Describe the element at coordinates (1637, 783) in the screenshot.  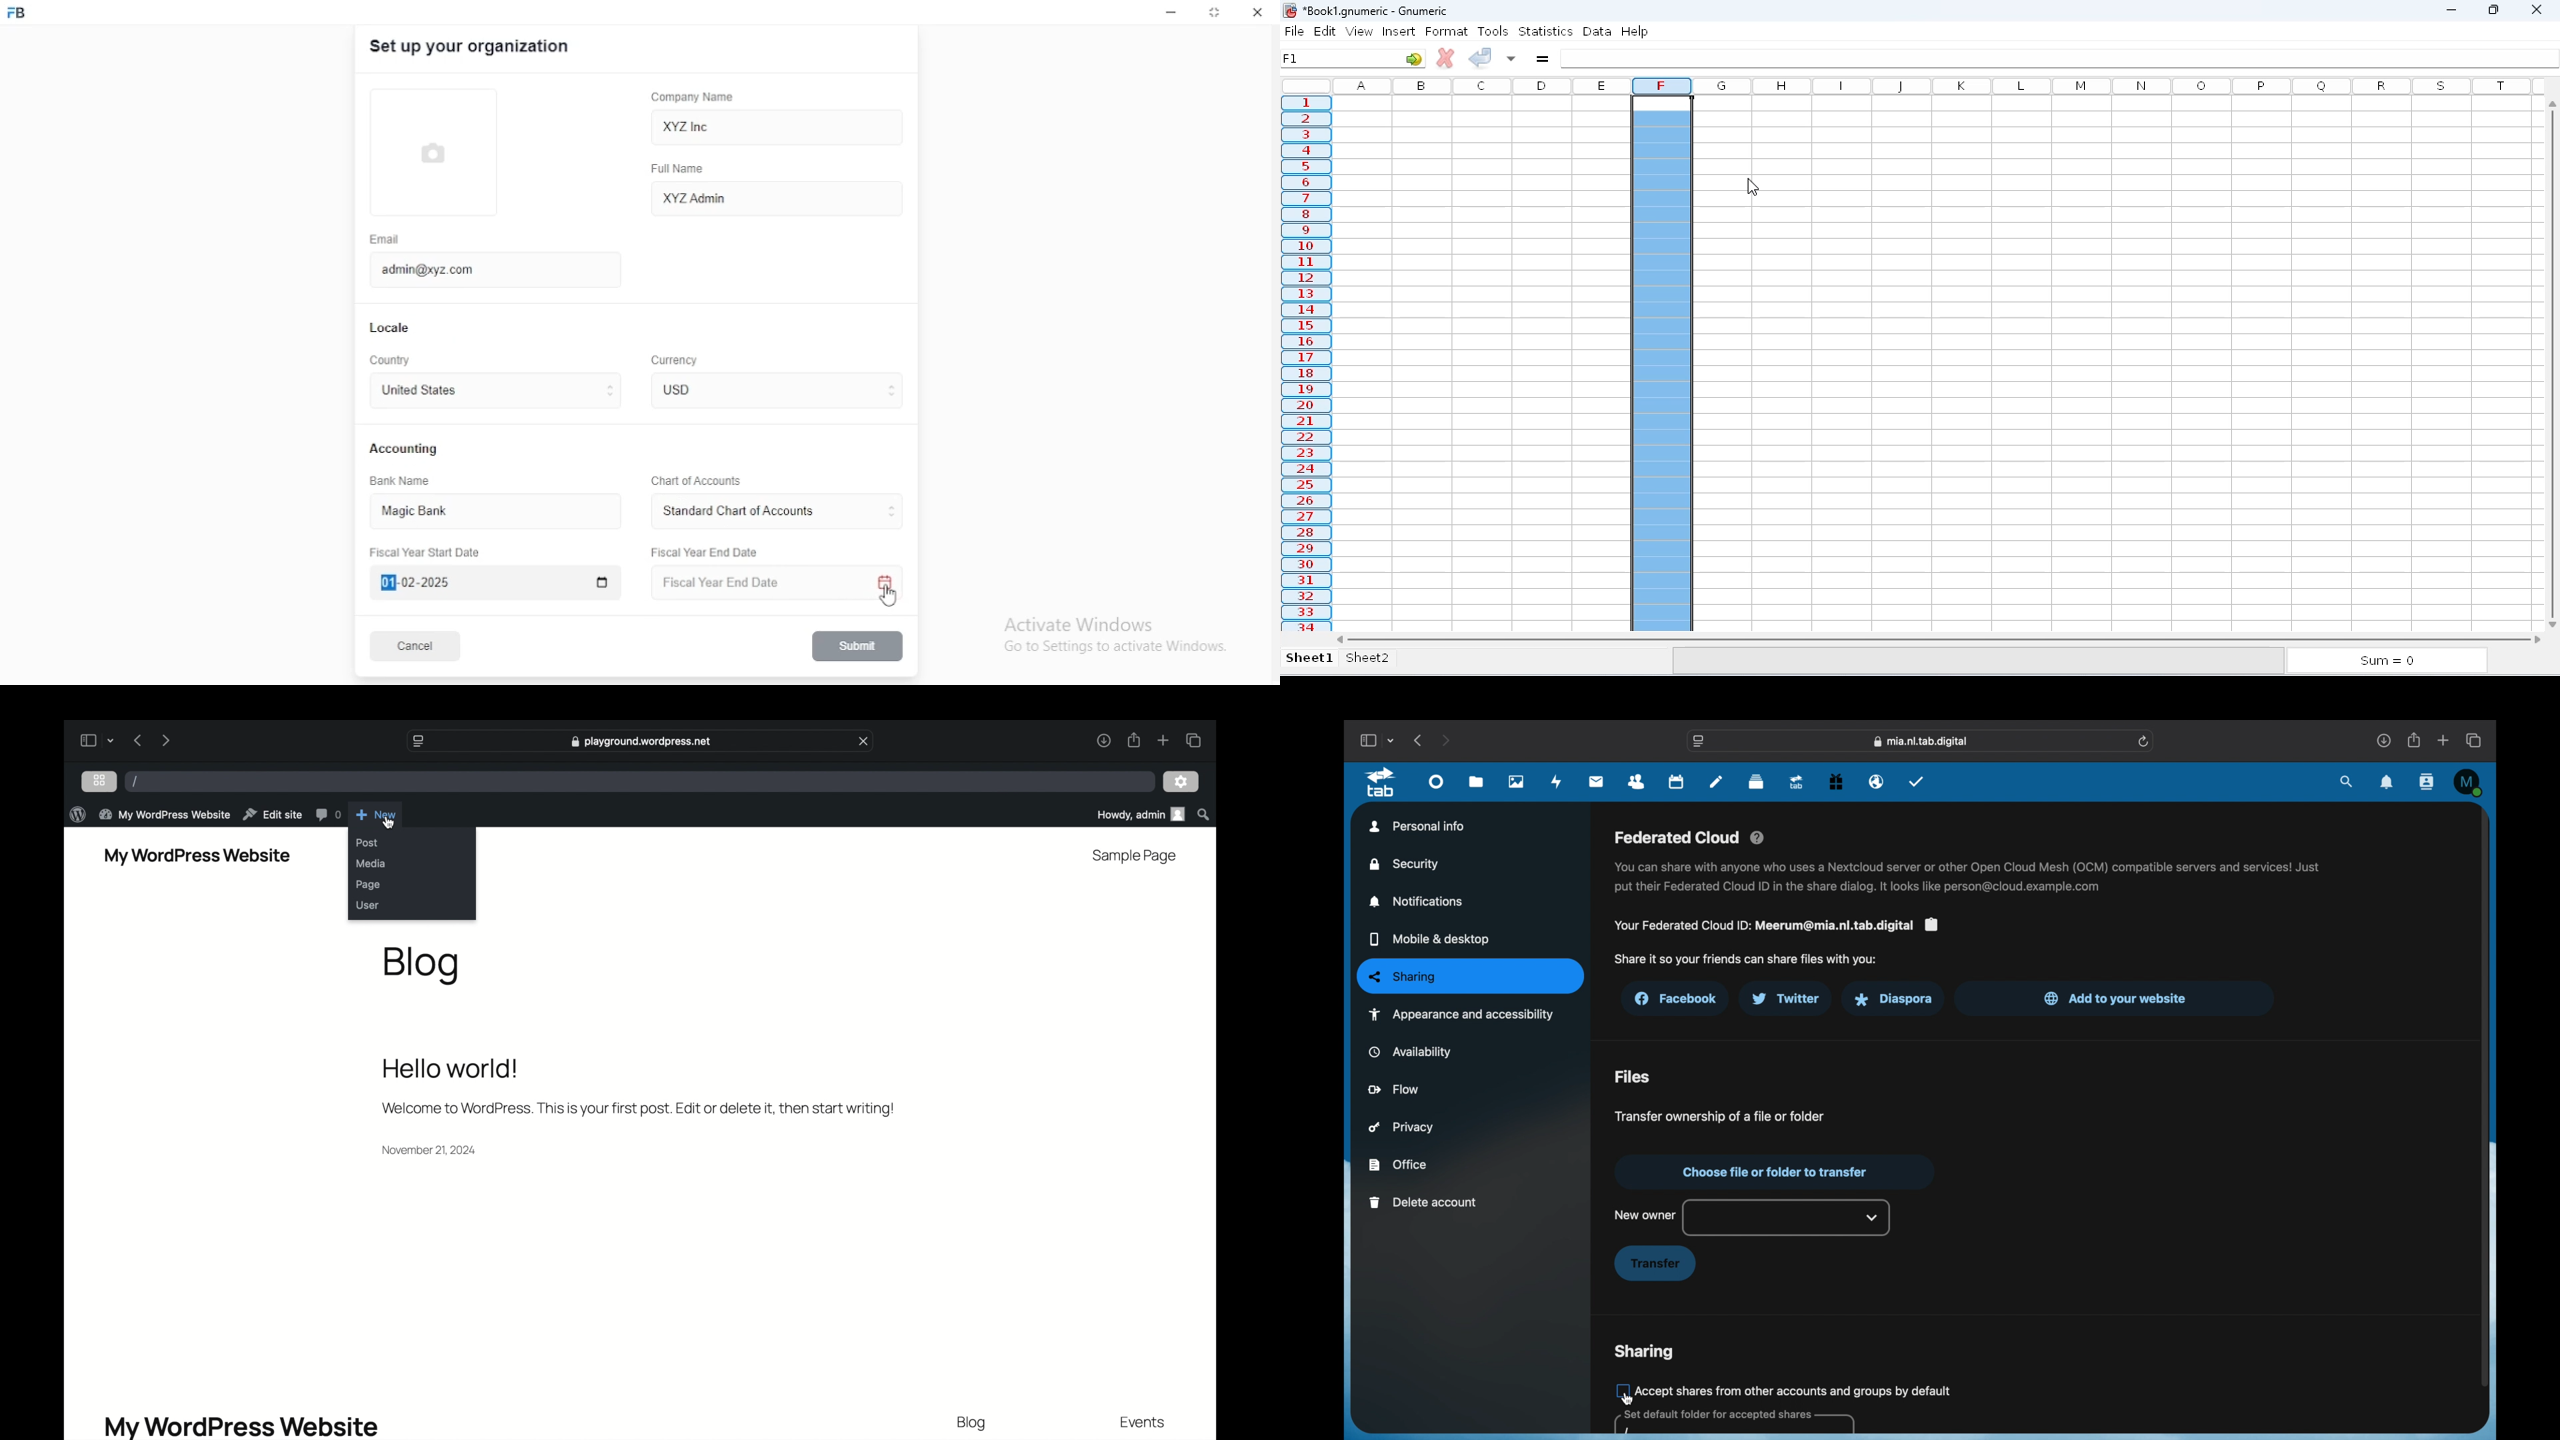
I see `contacts` at that location.